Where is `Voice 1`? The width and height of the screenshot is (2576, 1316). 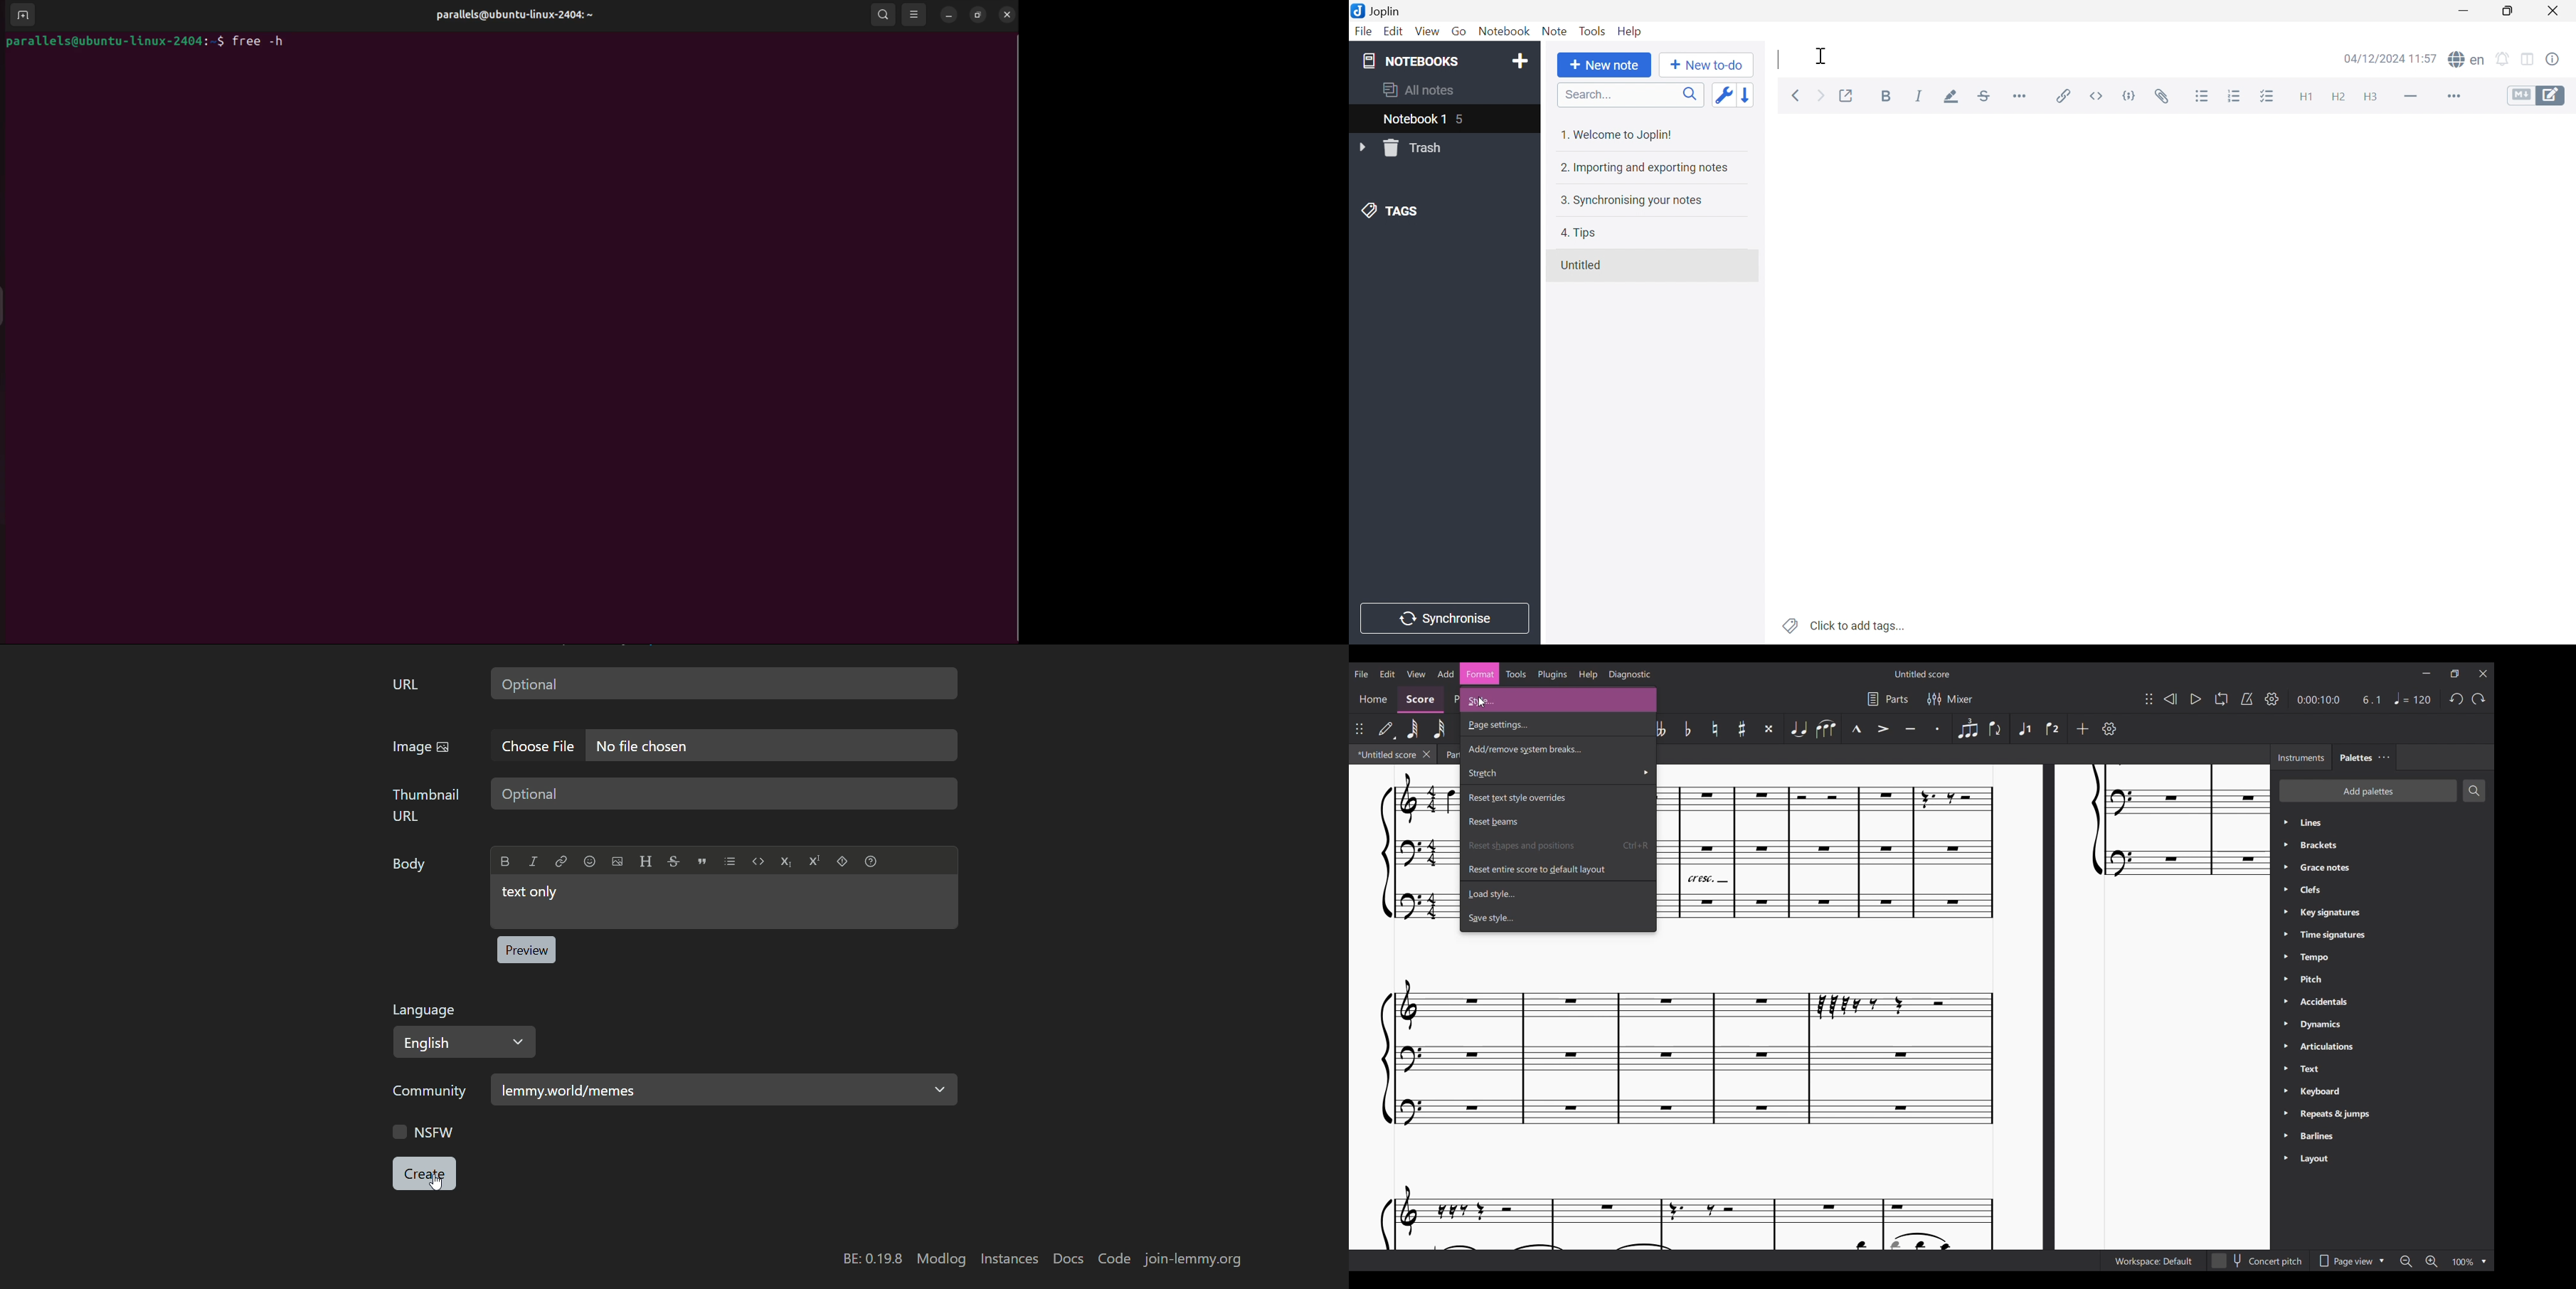
Voice 1 is located at coordinates (2024, 729).